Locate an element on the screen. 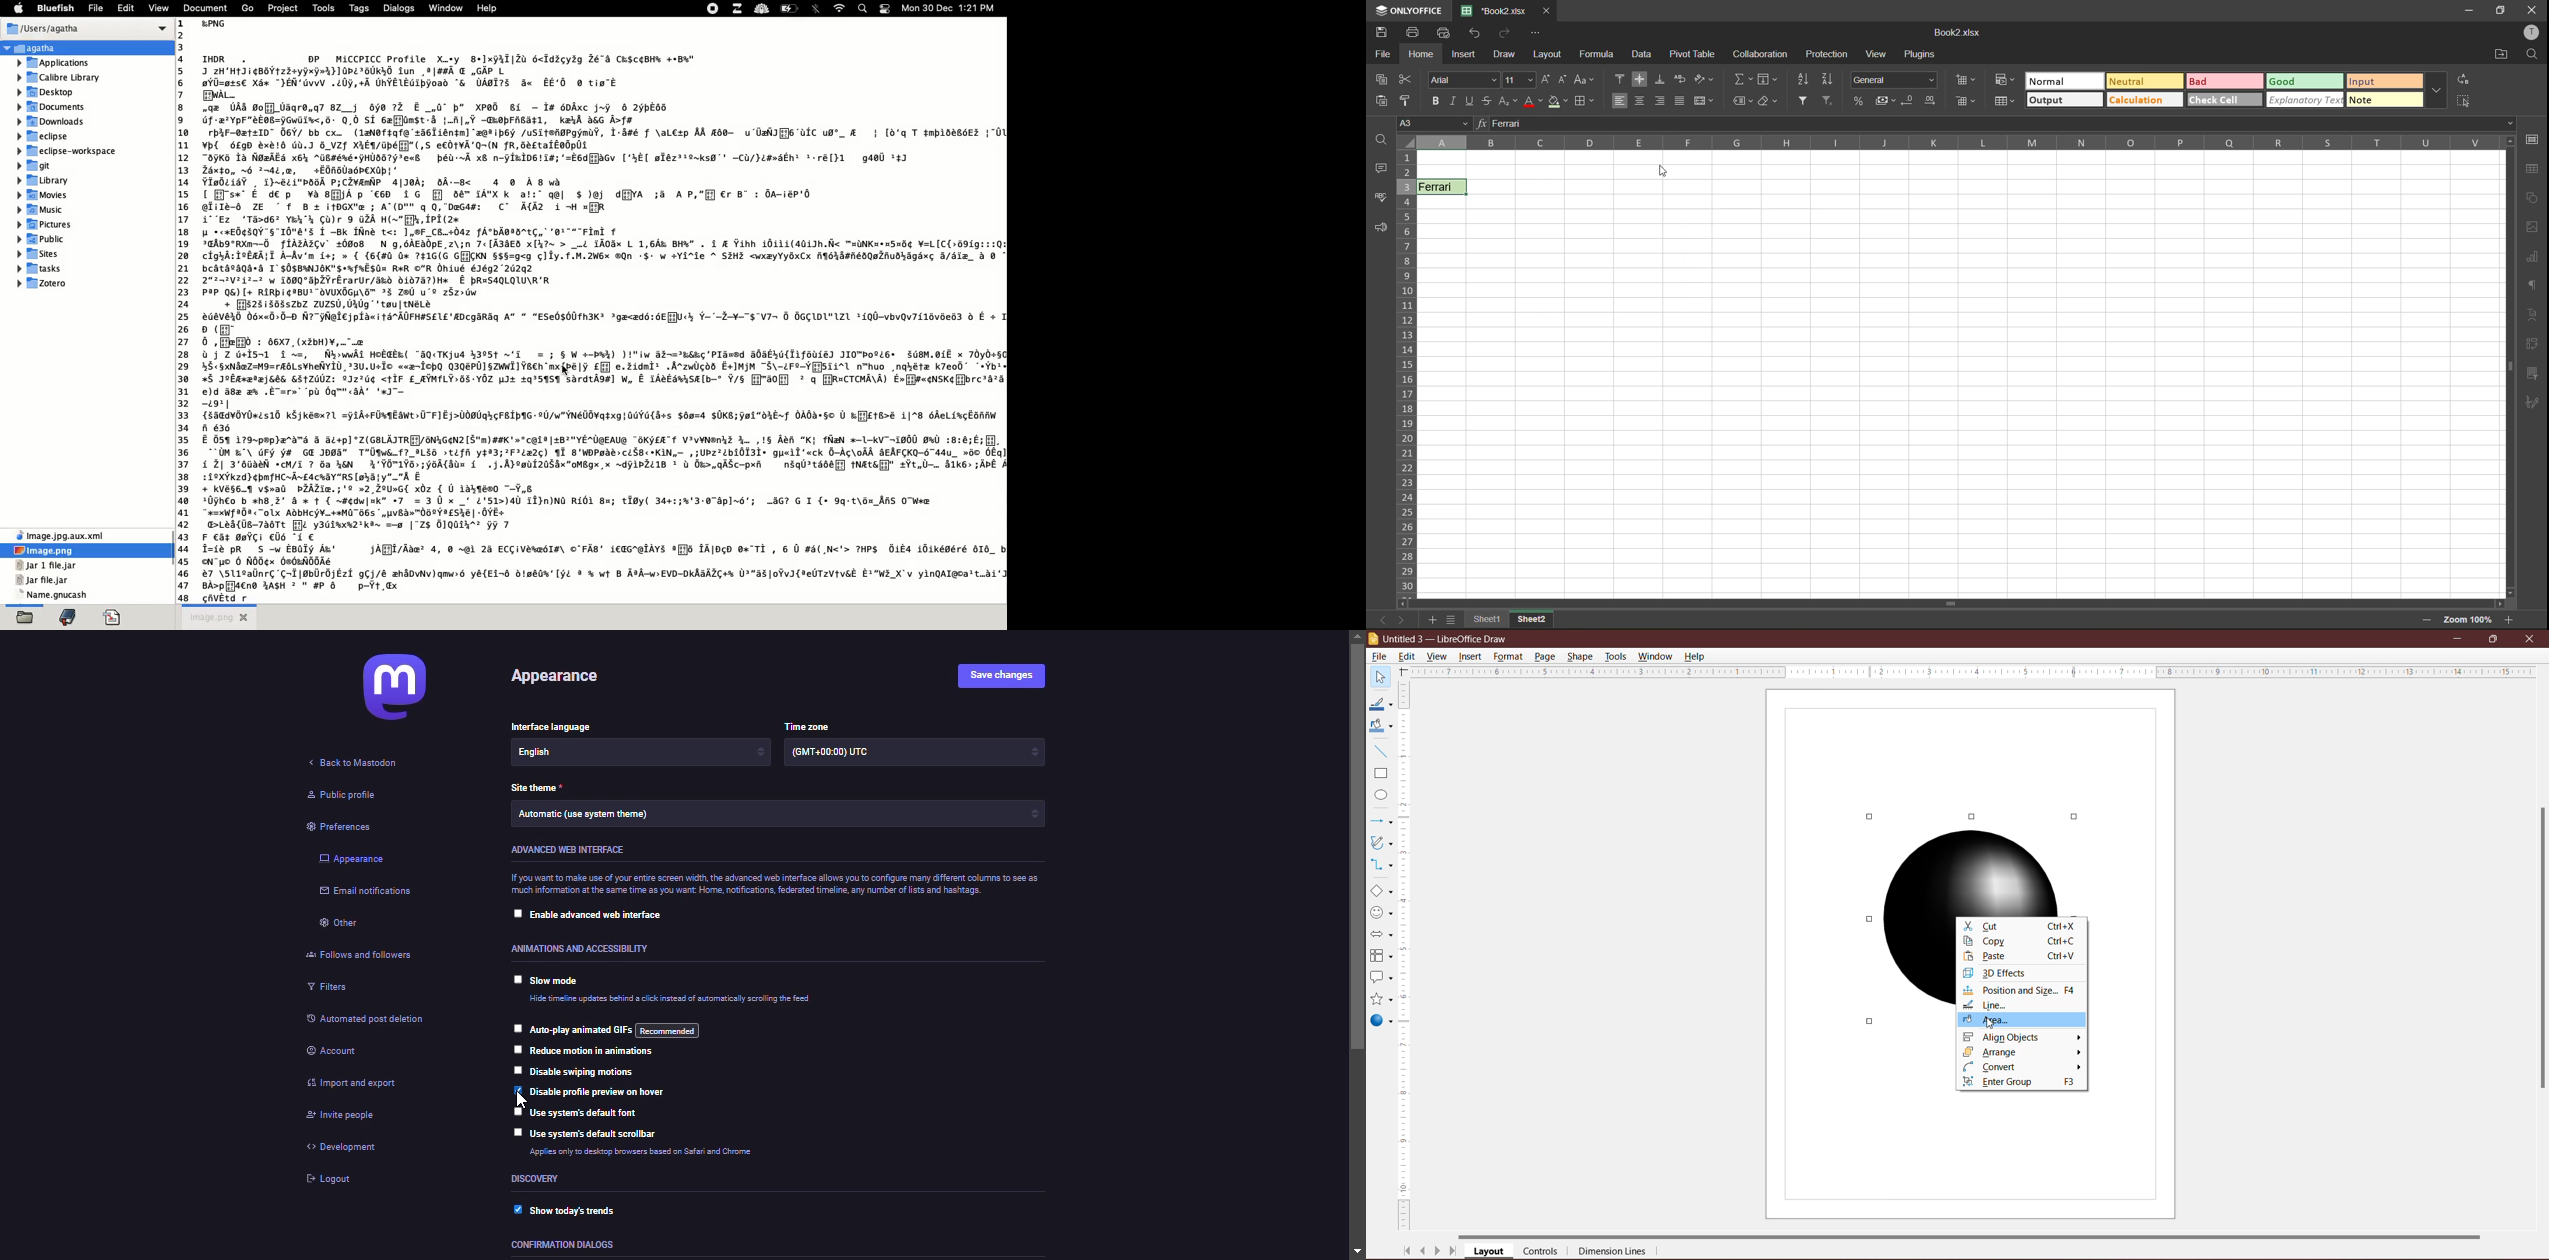 Image resolution: width=2576 pixels, height=1260 pixels. align top is located at coordinates (1619, 78).